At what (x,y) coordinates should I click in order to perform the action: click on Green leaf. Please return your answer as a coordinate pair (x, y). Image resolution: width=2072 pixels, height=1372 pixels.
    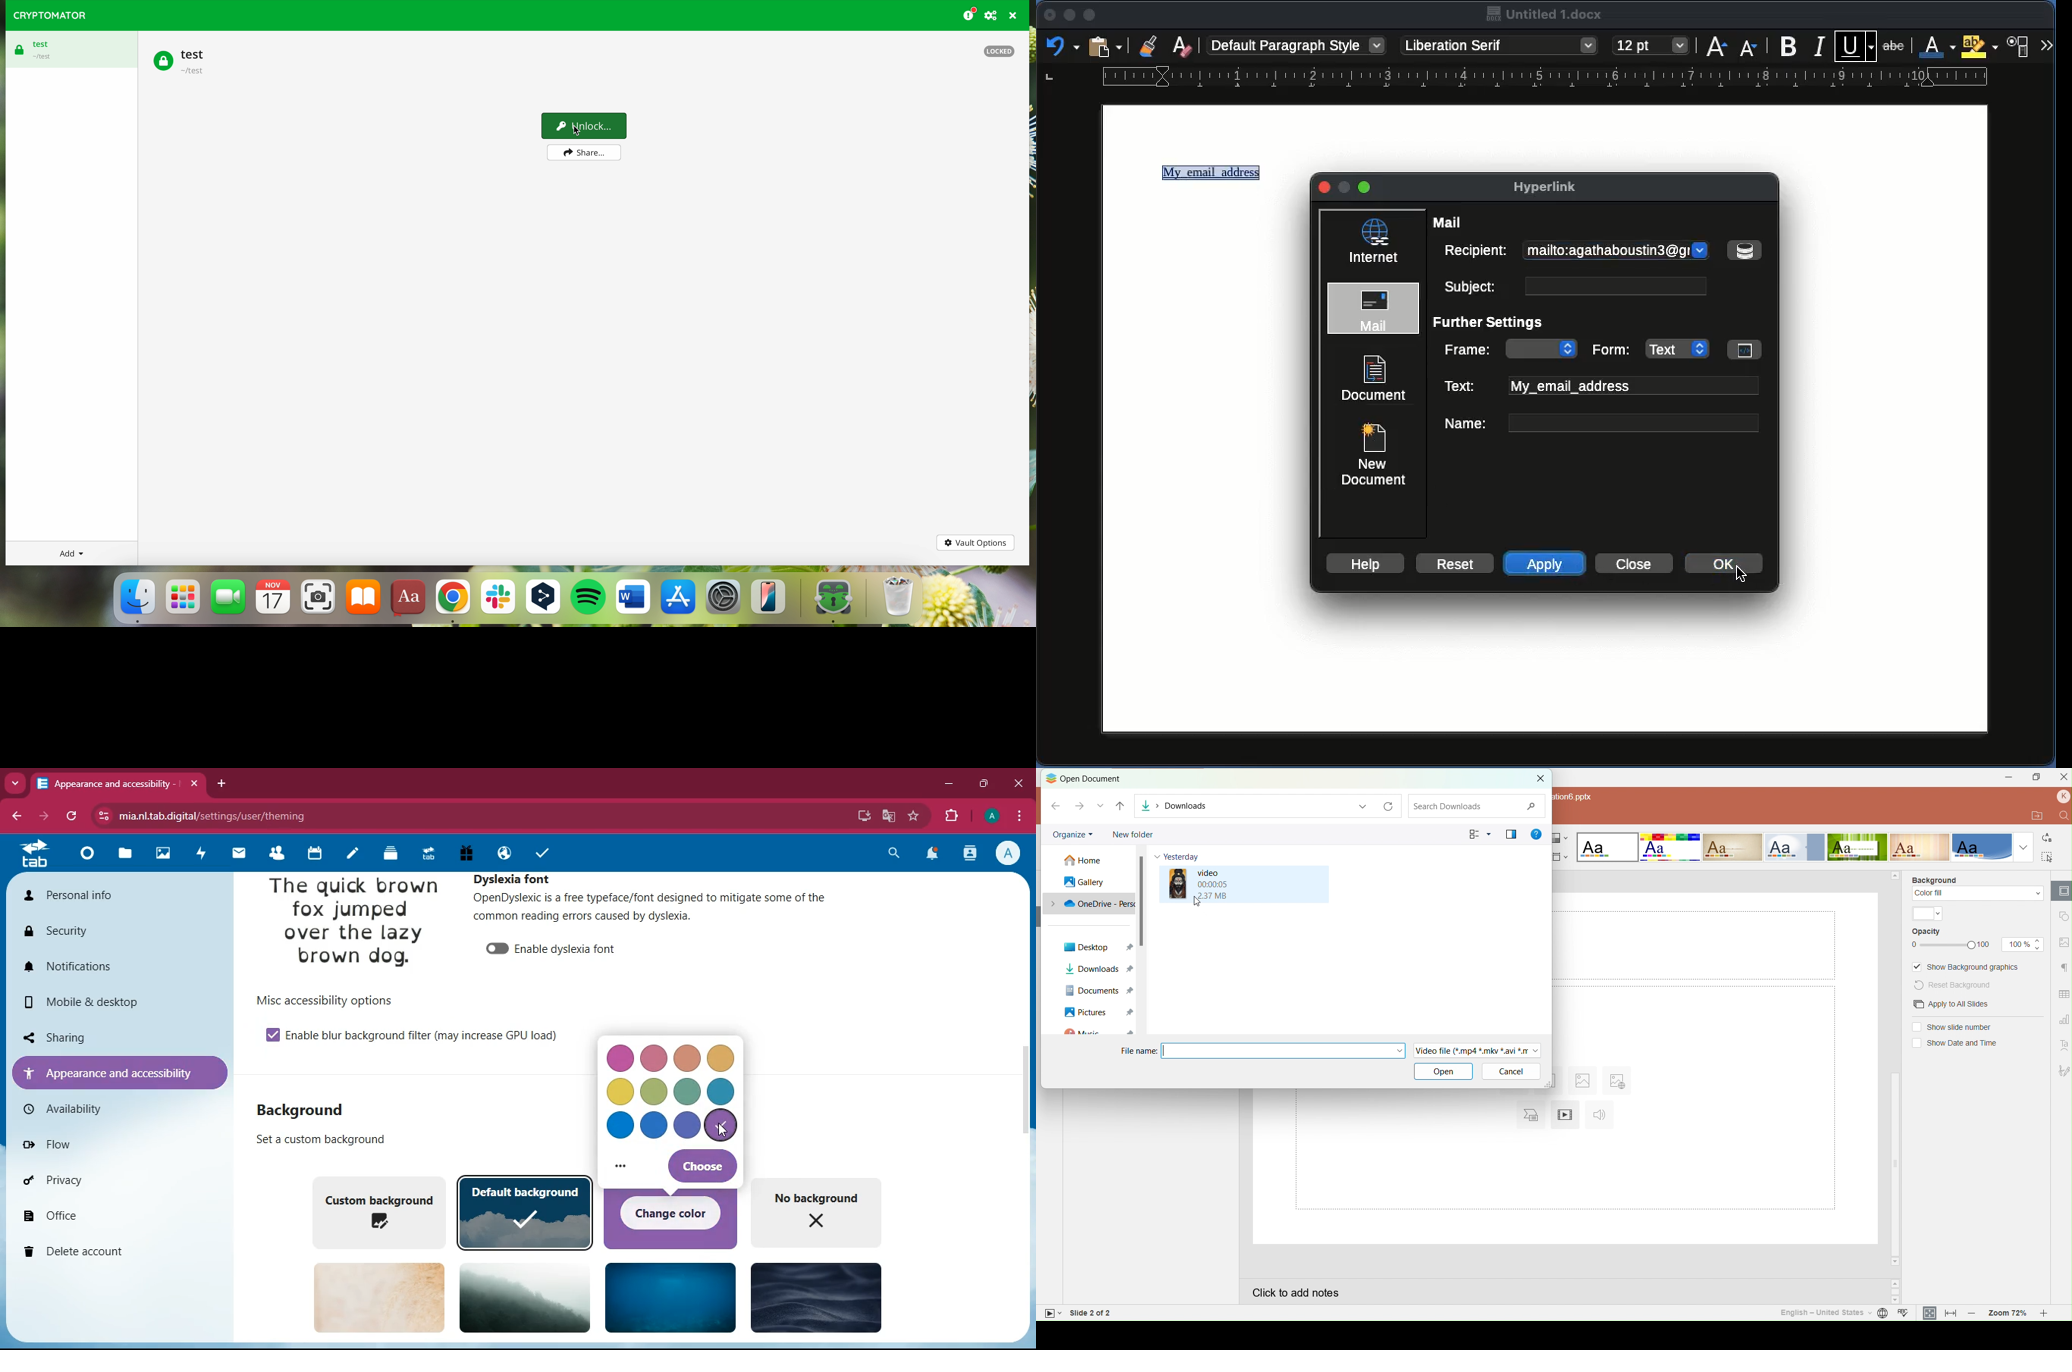
    Looking at the image, I should click on (1858, 848).